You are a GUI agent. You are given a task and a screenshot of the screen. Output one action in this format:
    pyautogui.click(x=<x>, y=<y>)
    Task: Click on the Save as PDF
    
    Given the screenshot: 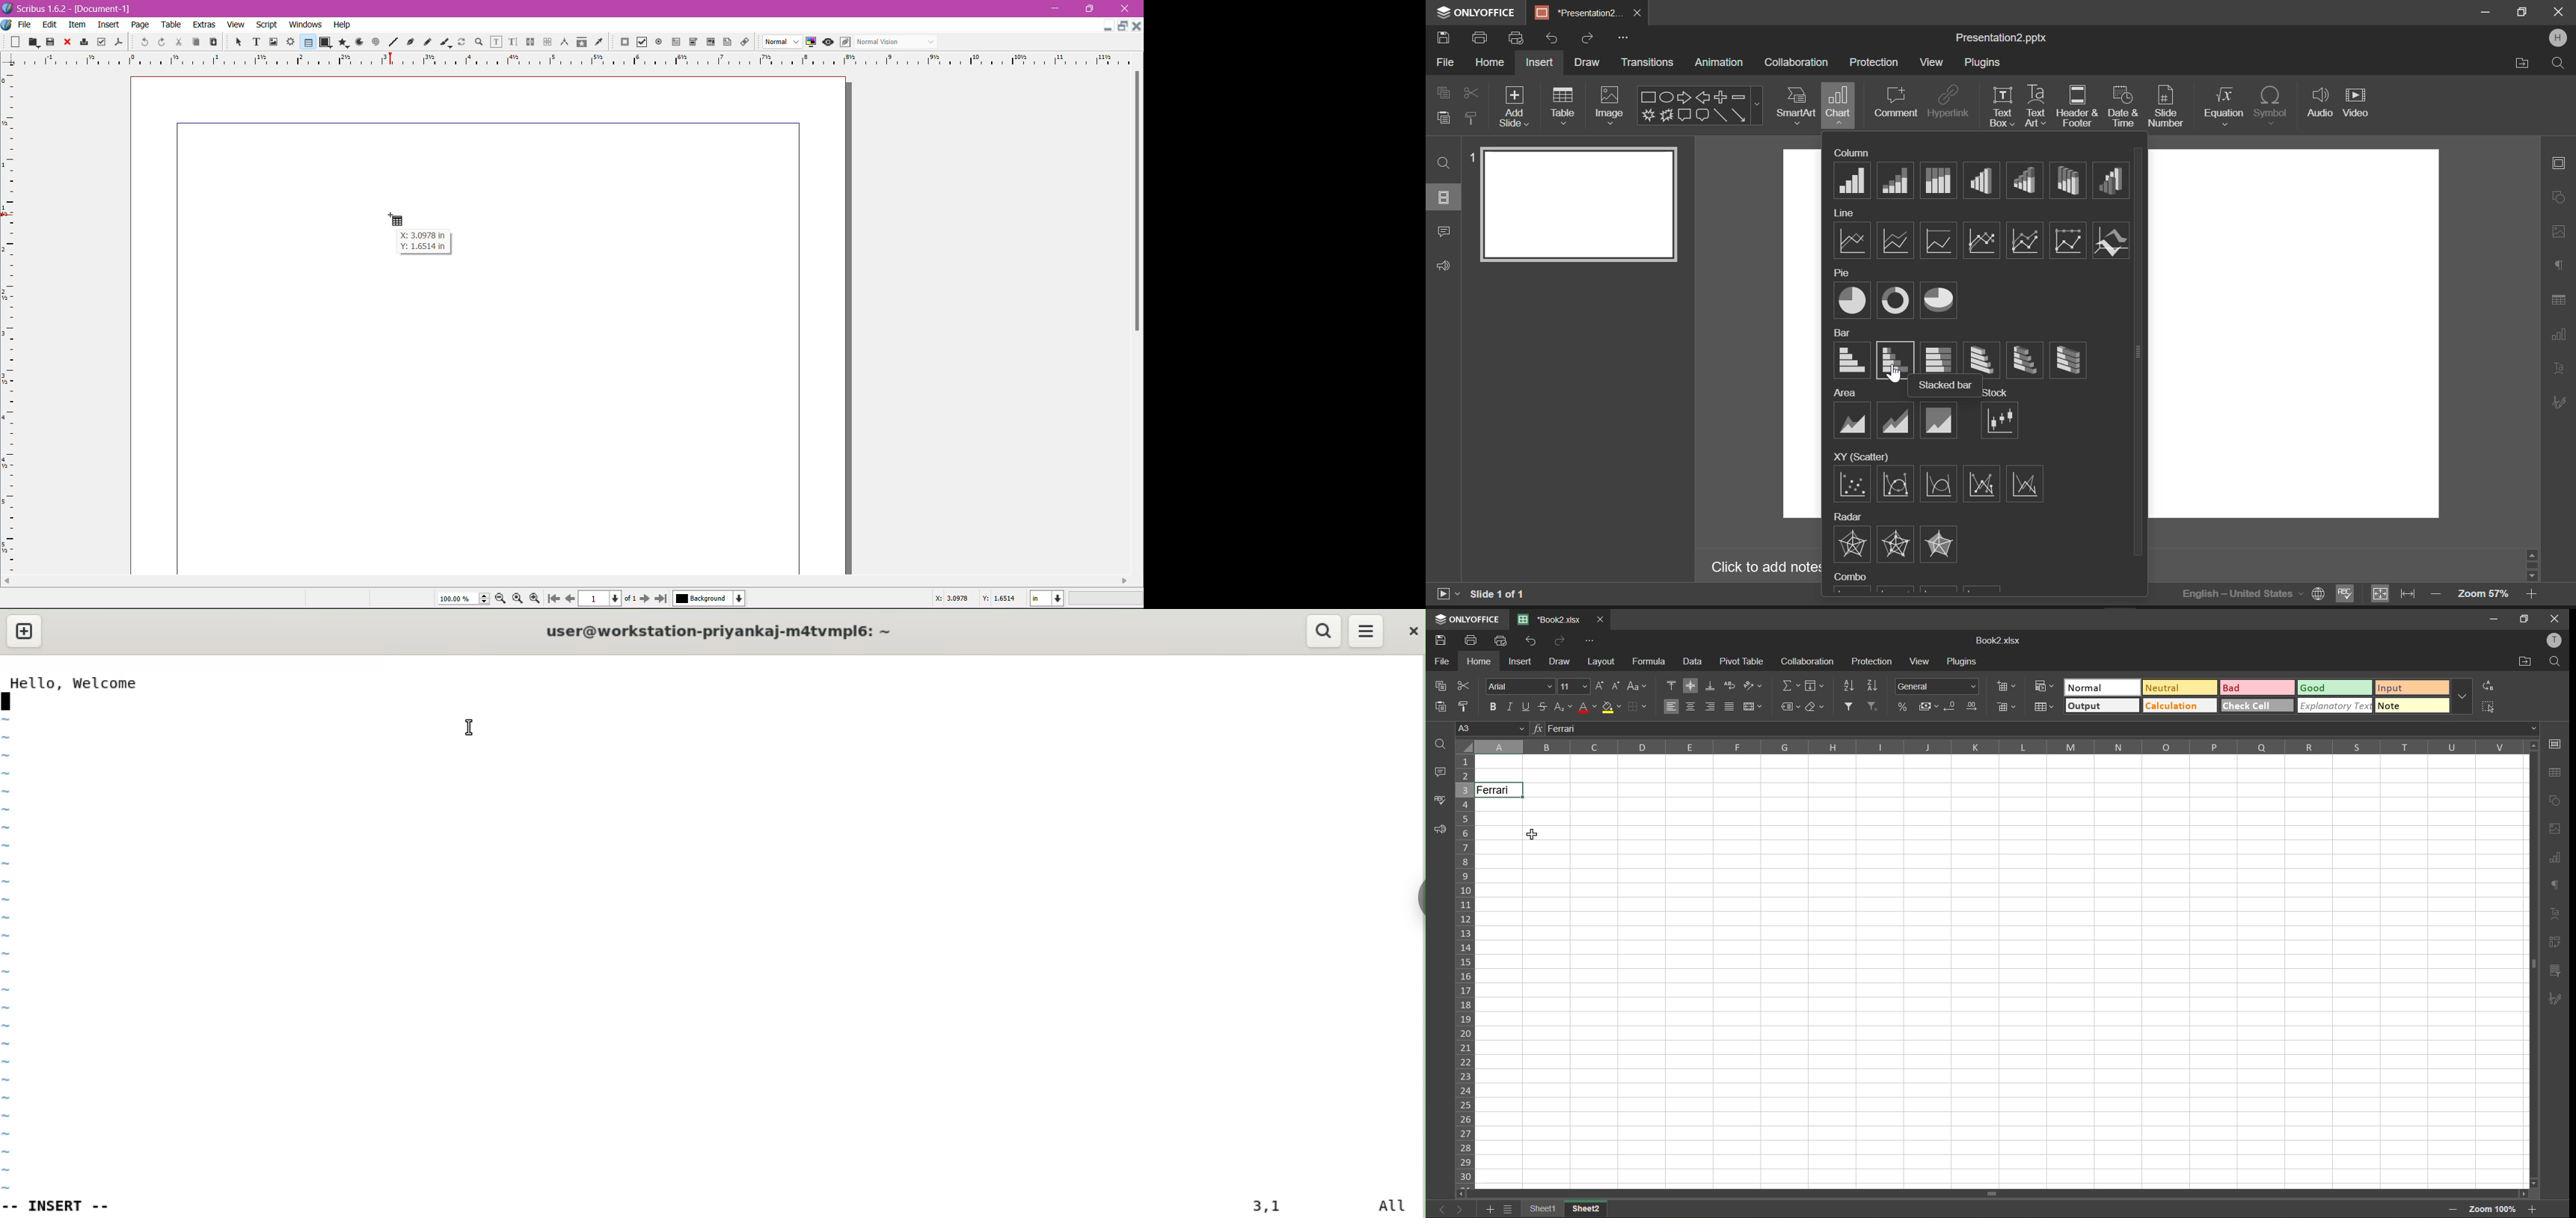 What is the action you would take?
    pyautogui.click(x=120, y=39)
    